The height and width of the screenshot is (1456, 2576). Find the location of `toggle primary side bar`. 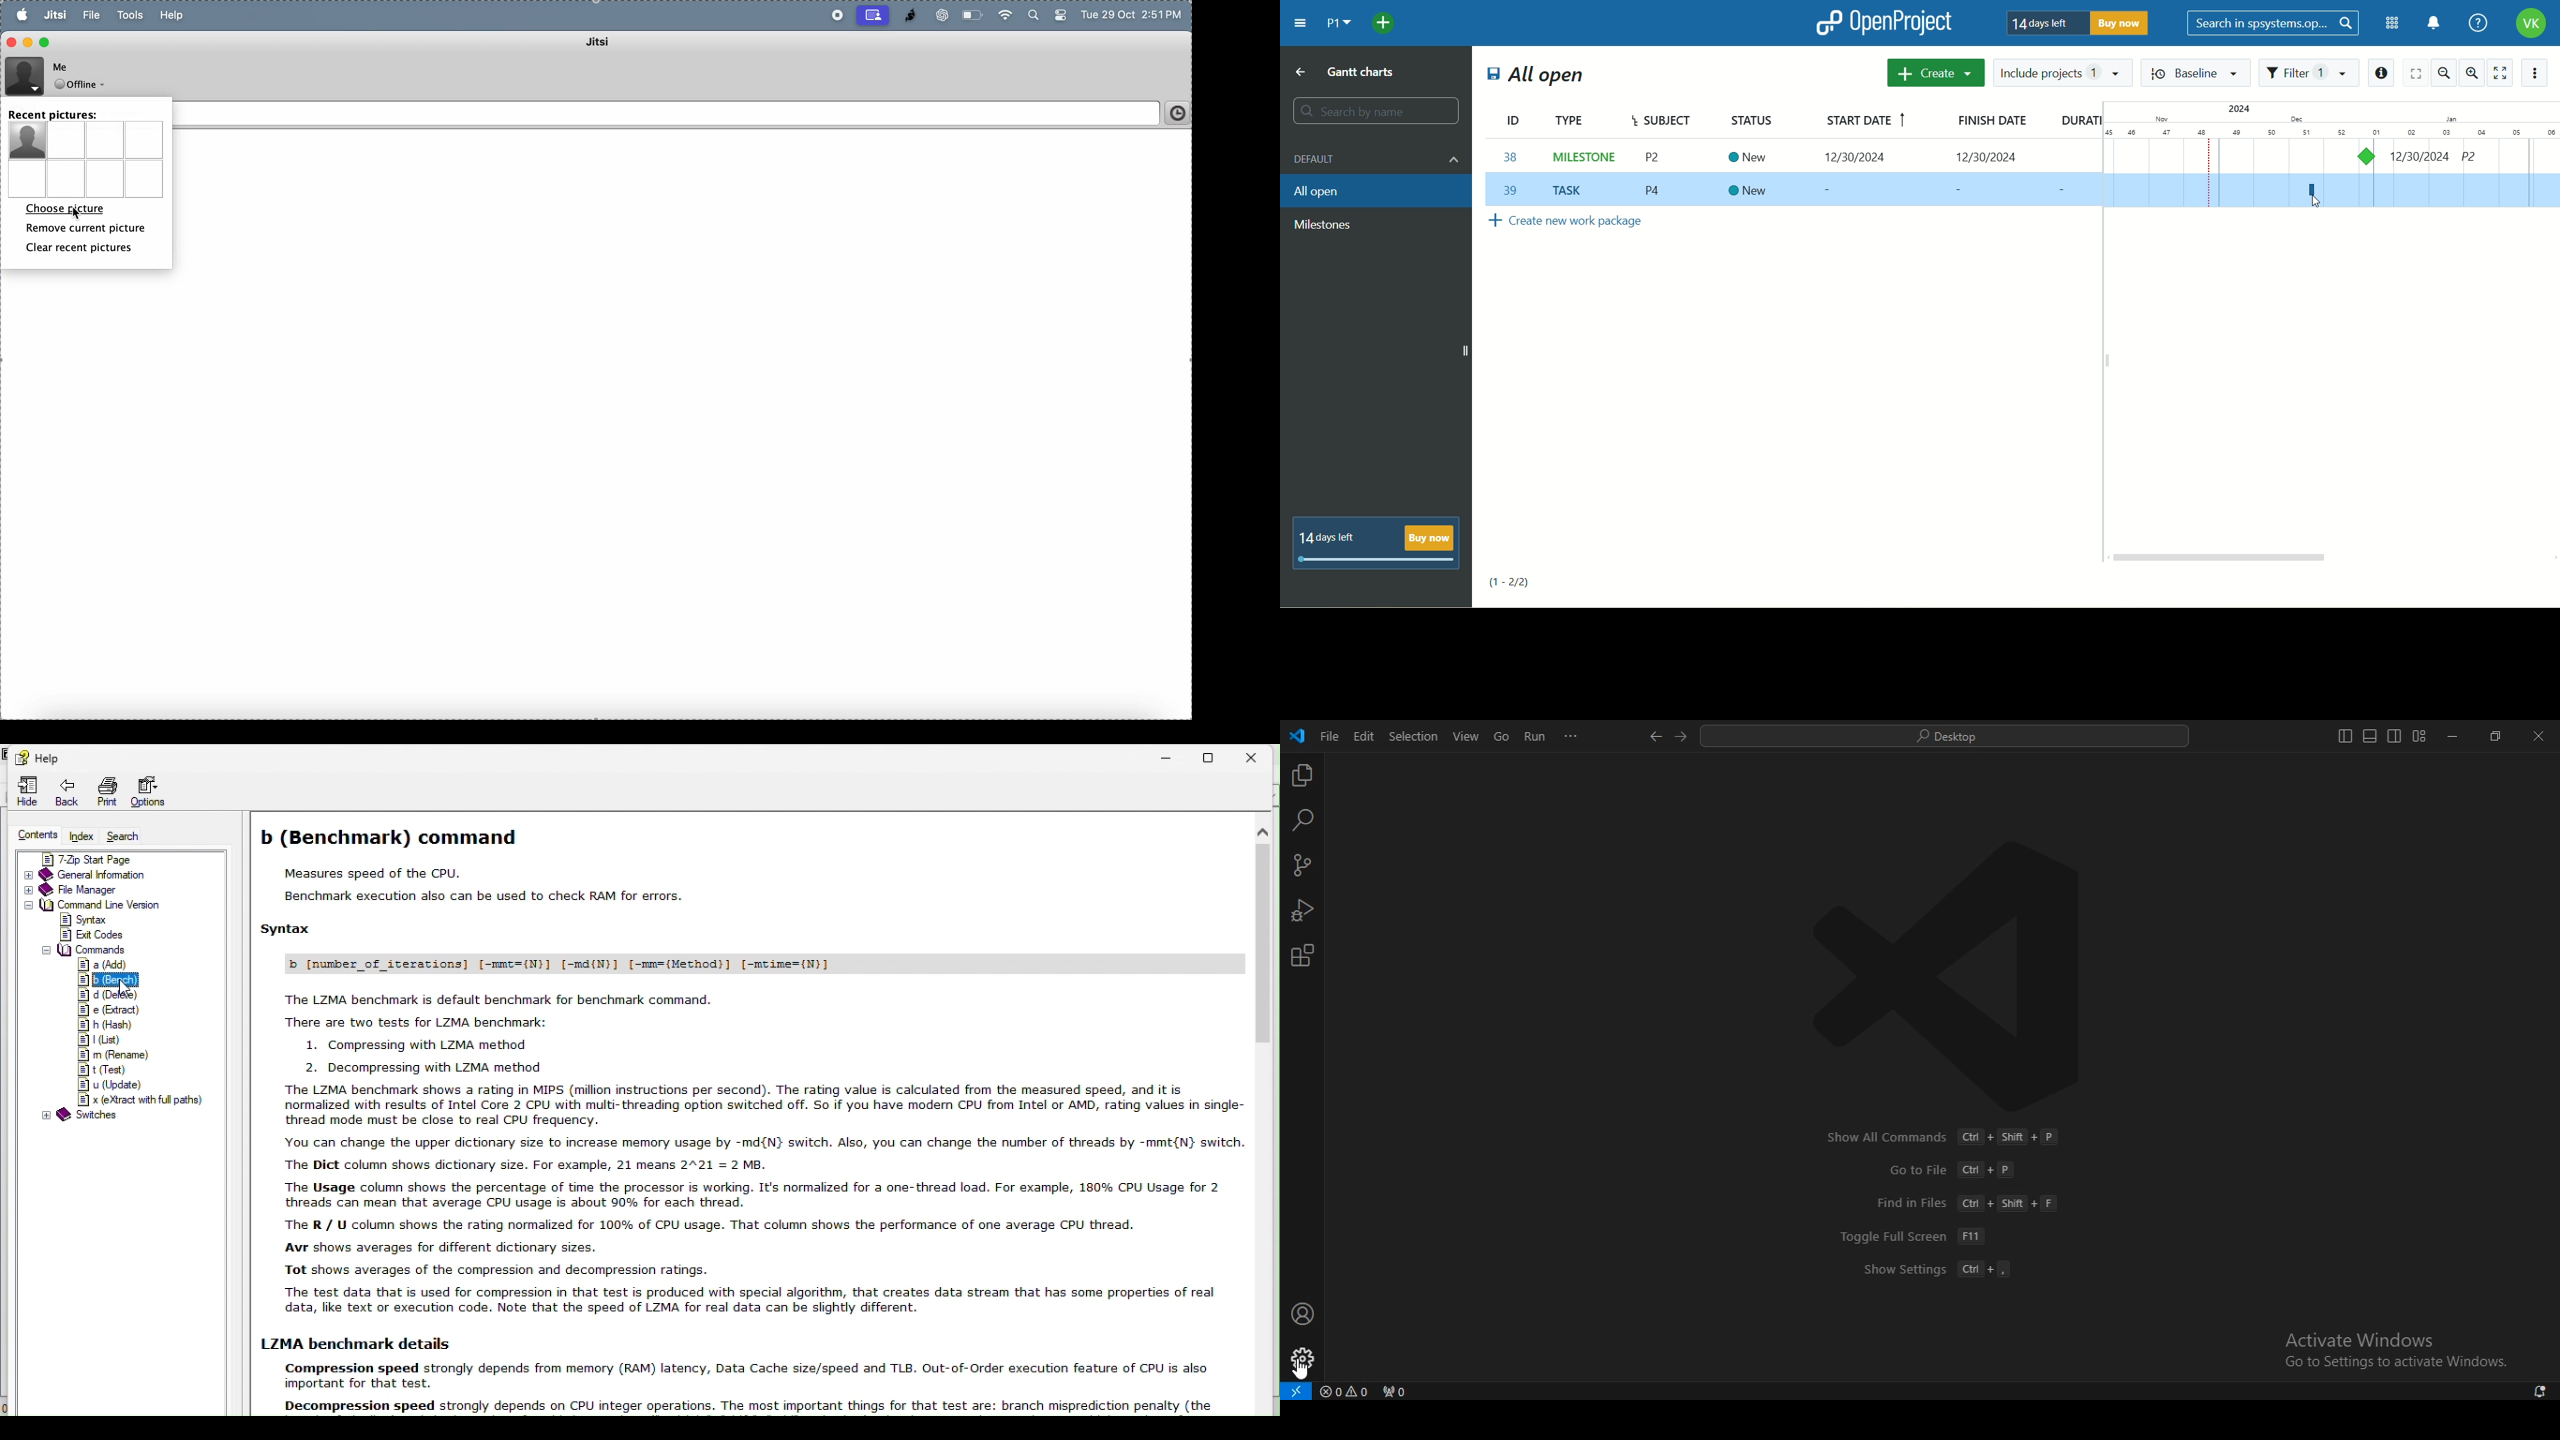

toggle primary side bar is located at coordinates (2345, 736).